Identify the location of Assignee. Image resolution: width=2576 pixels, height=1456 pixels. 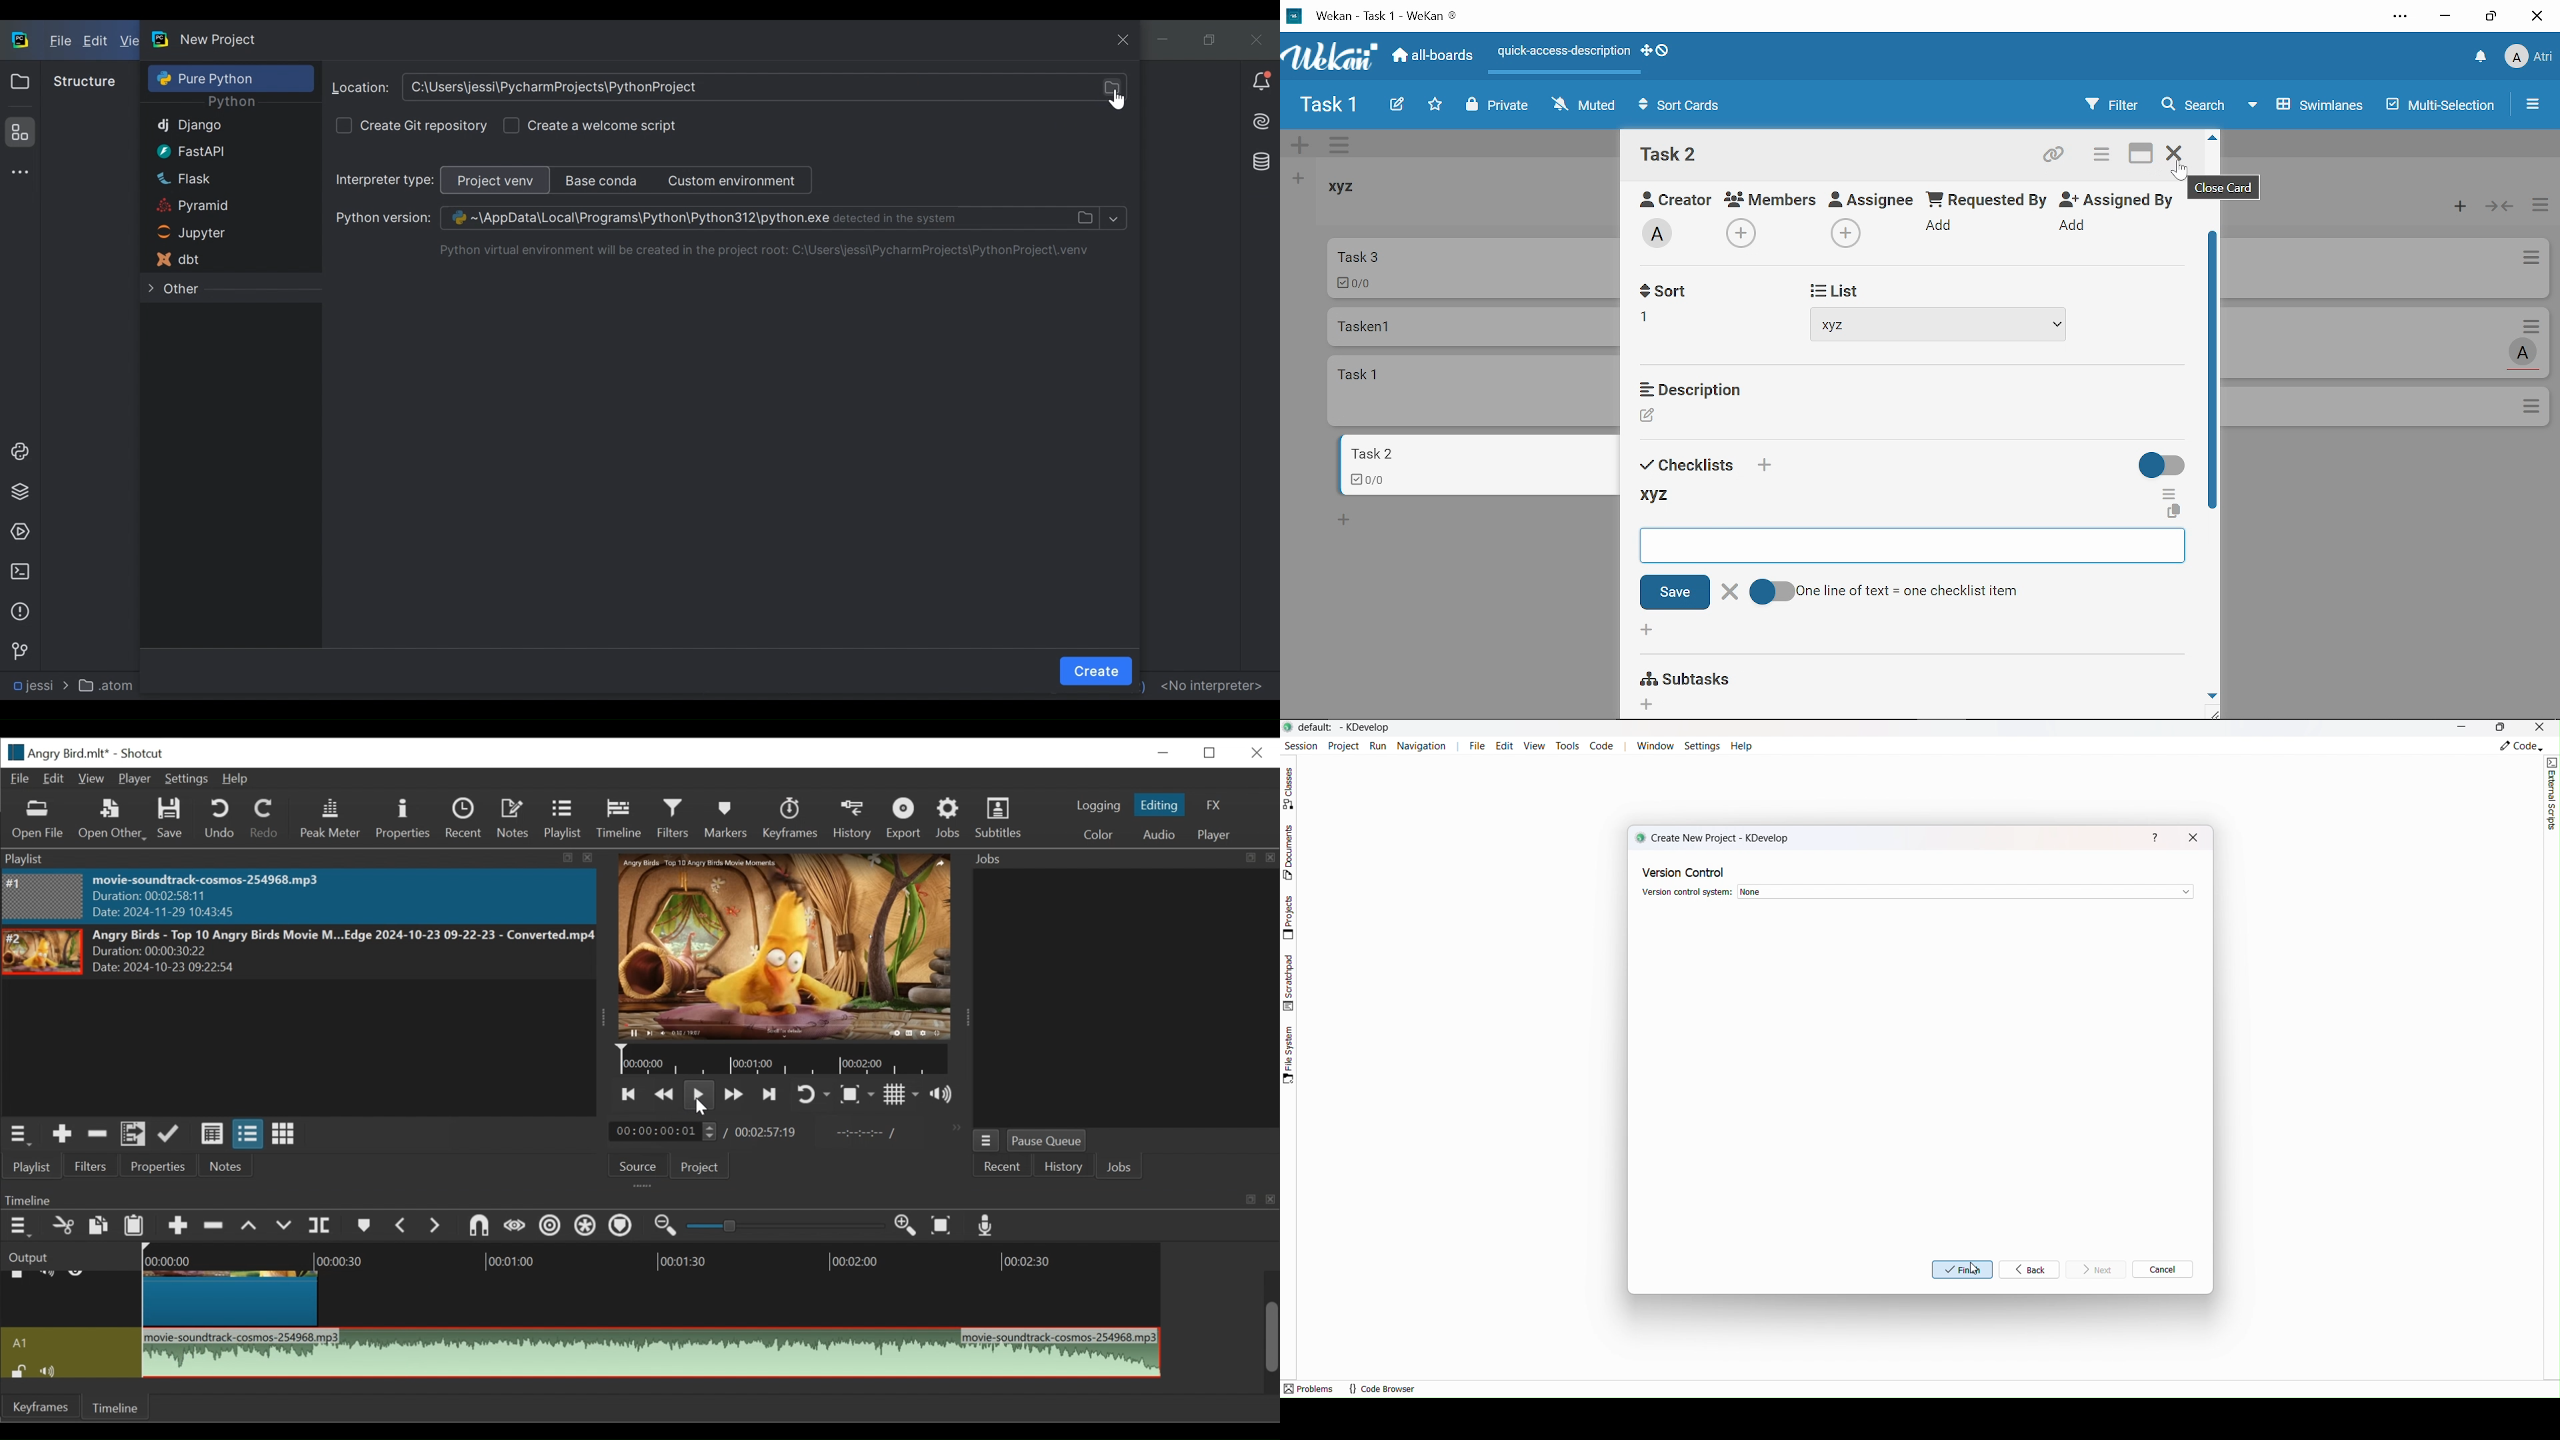
(1872, 197).